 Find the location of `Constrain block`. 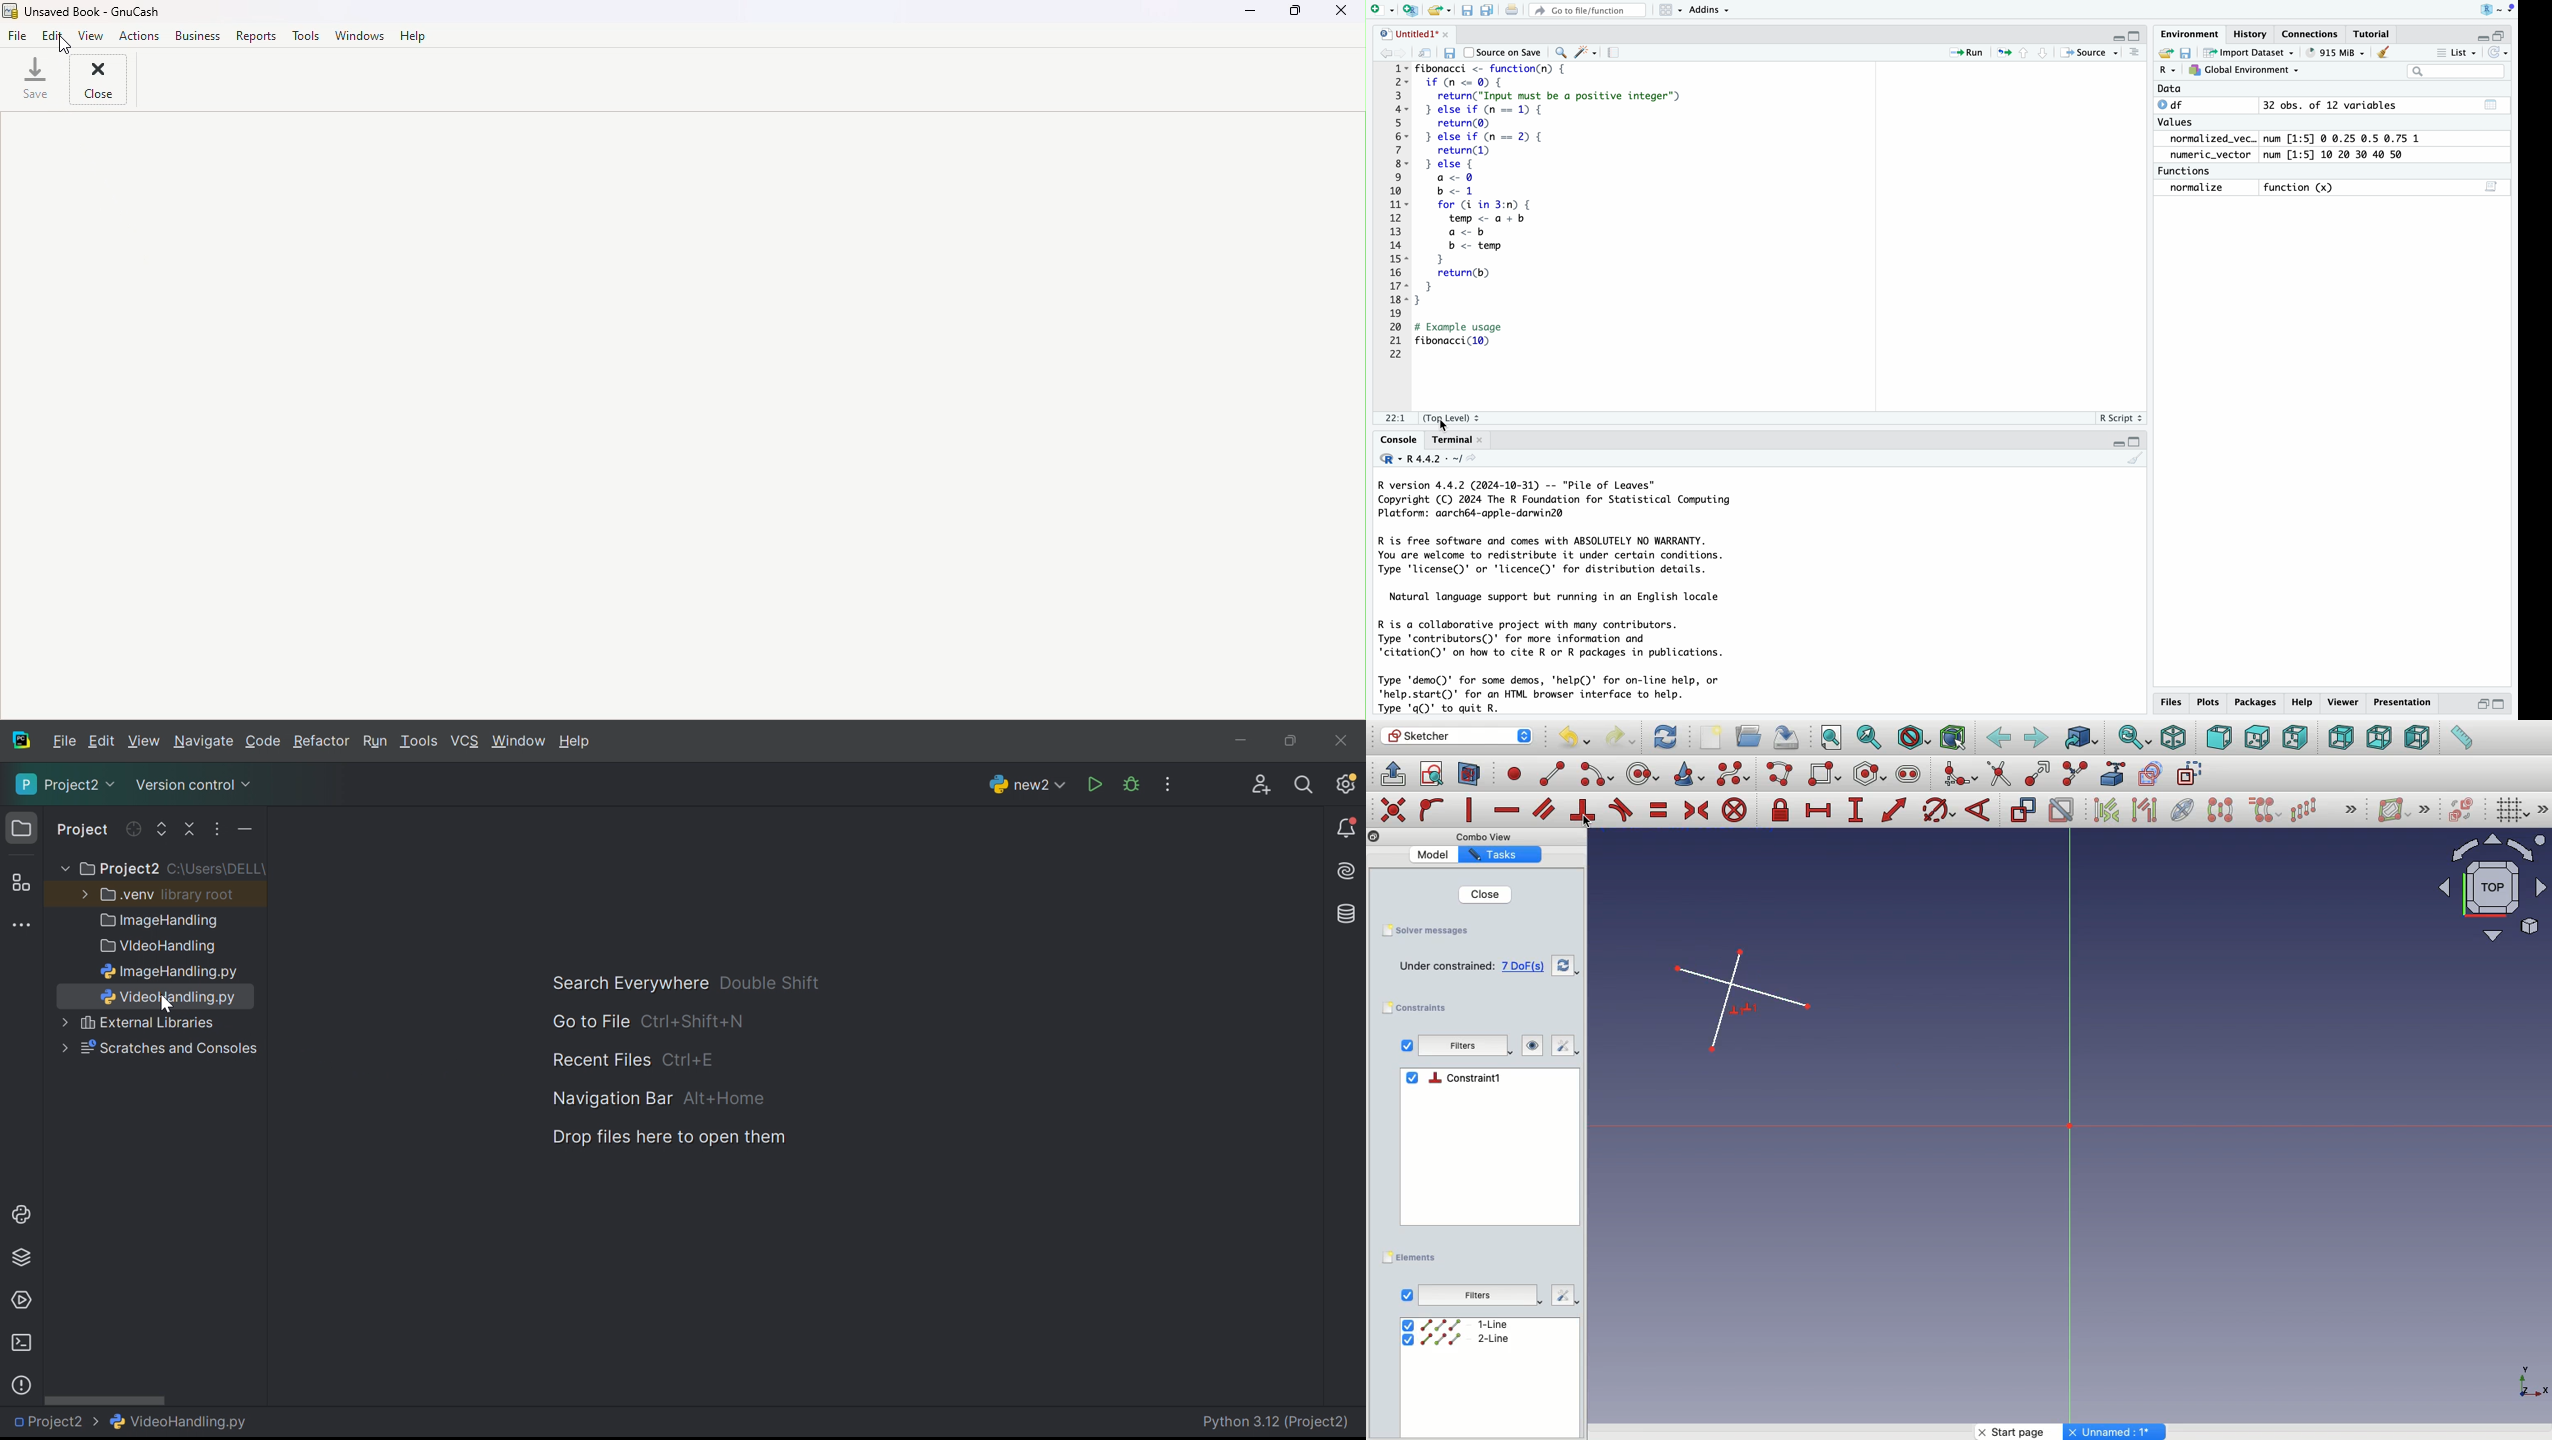

Constrain block is located at coordinates (1734, 811).